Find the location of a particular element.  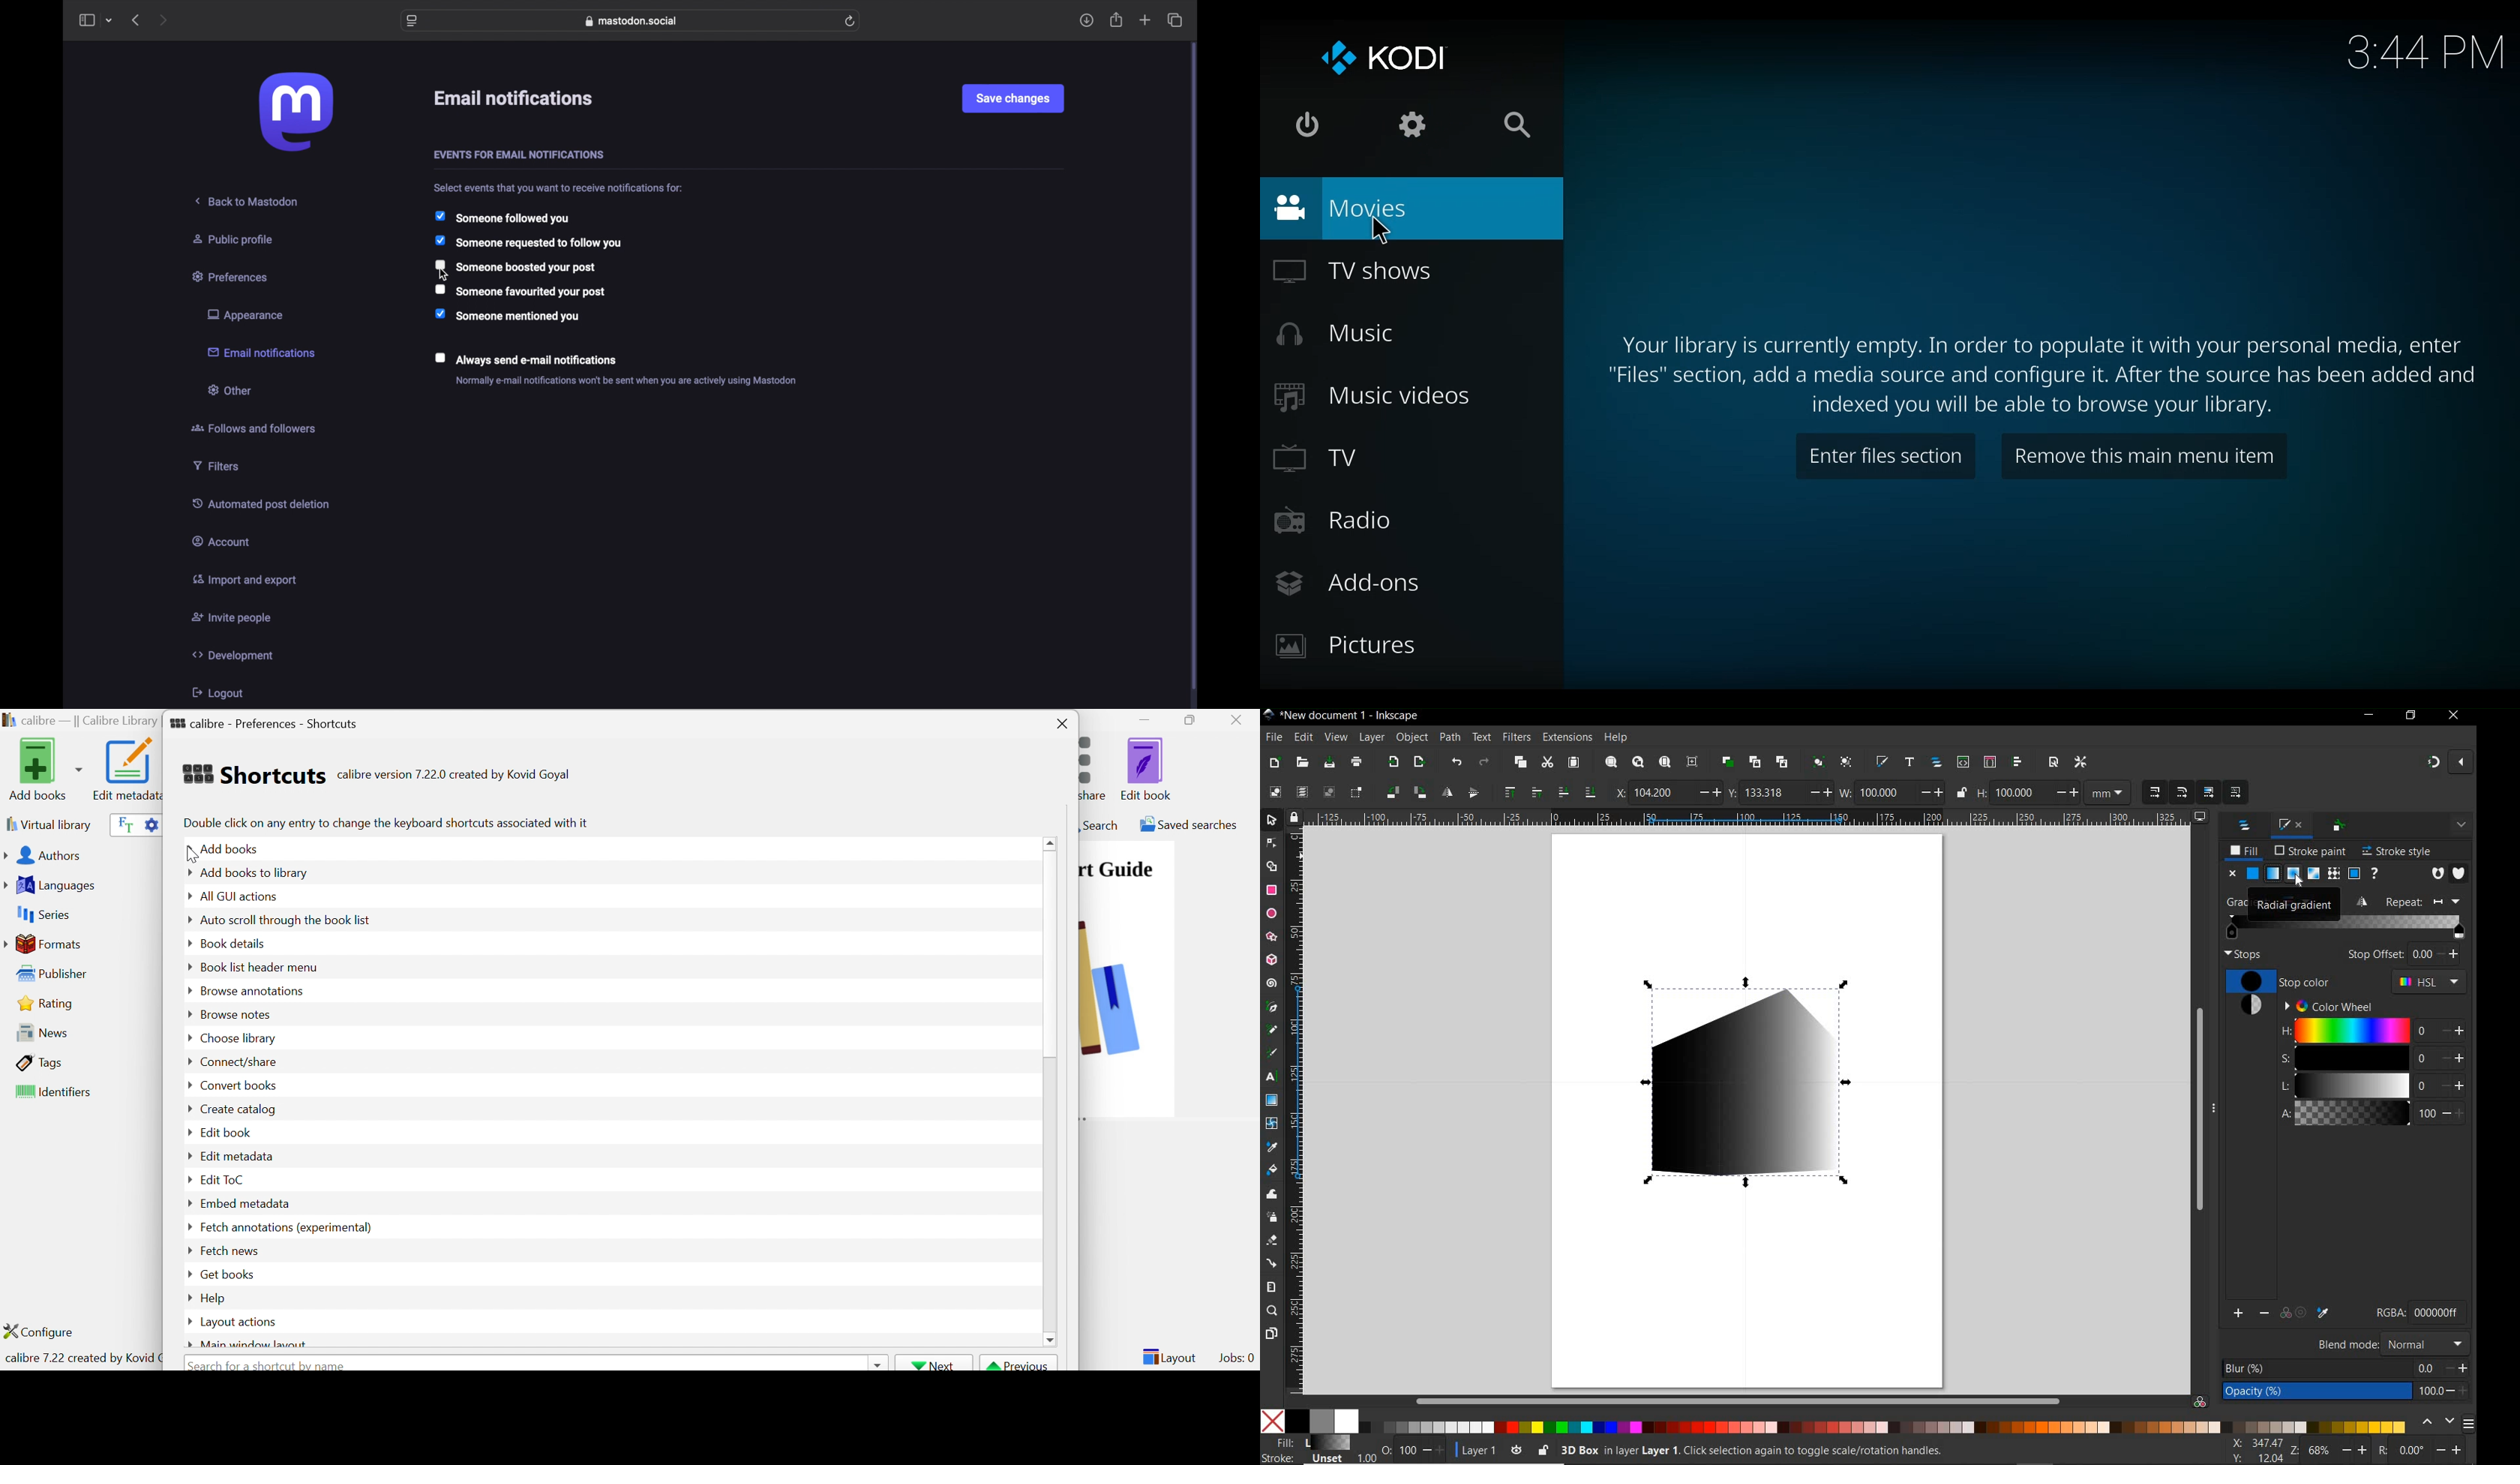

Quick Start Guide is located at coordinates (1116, 869).